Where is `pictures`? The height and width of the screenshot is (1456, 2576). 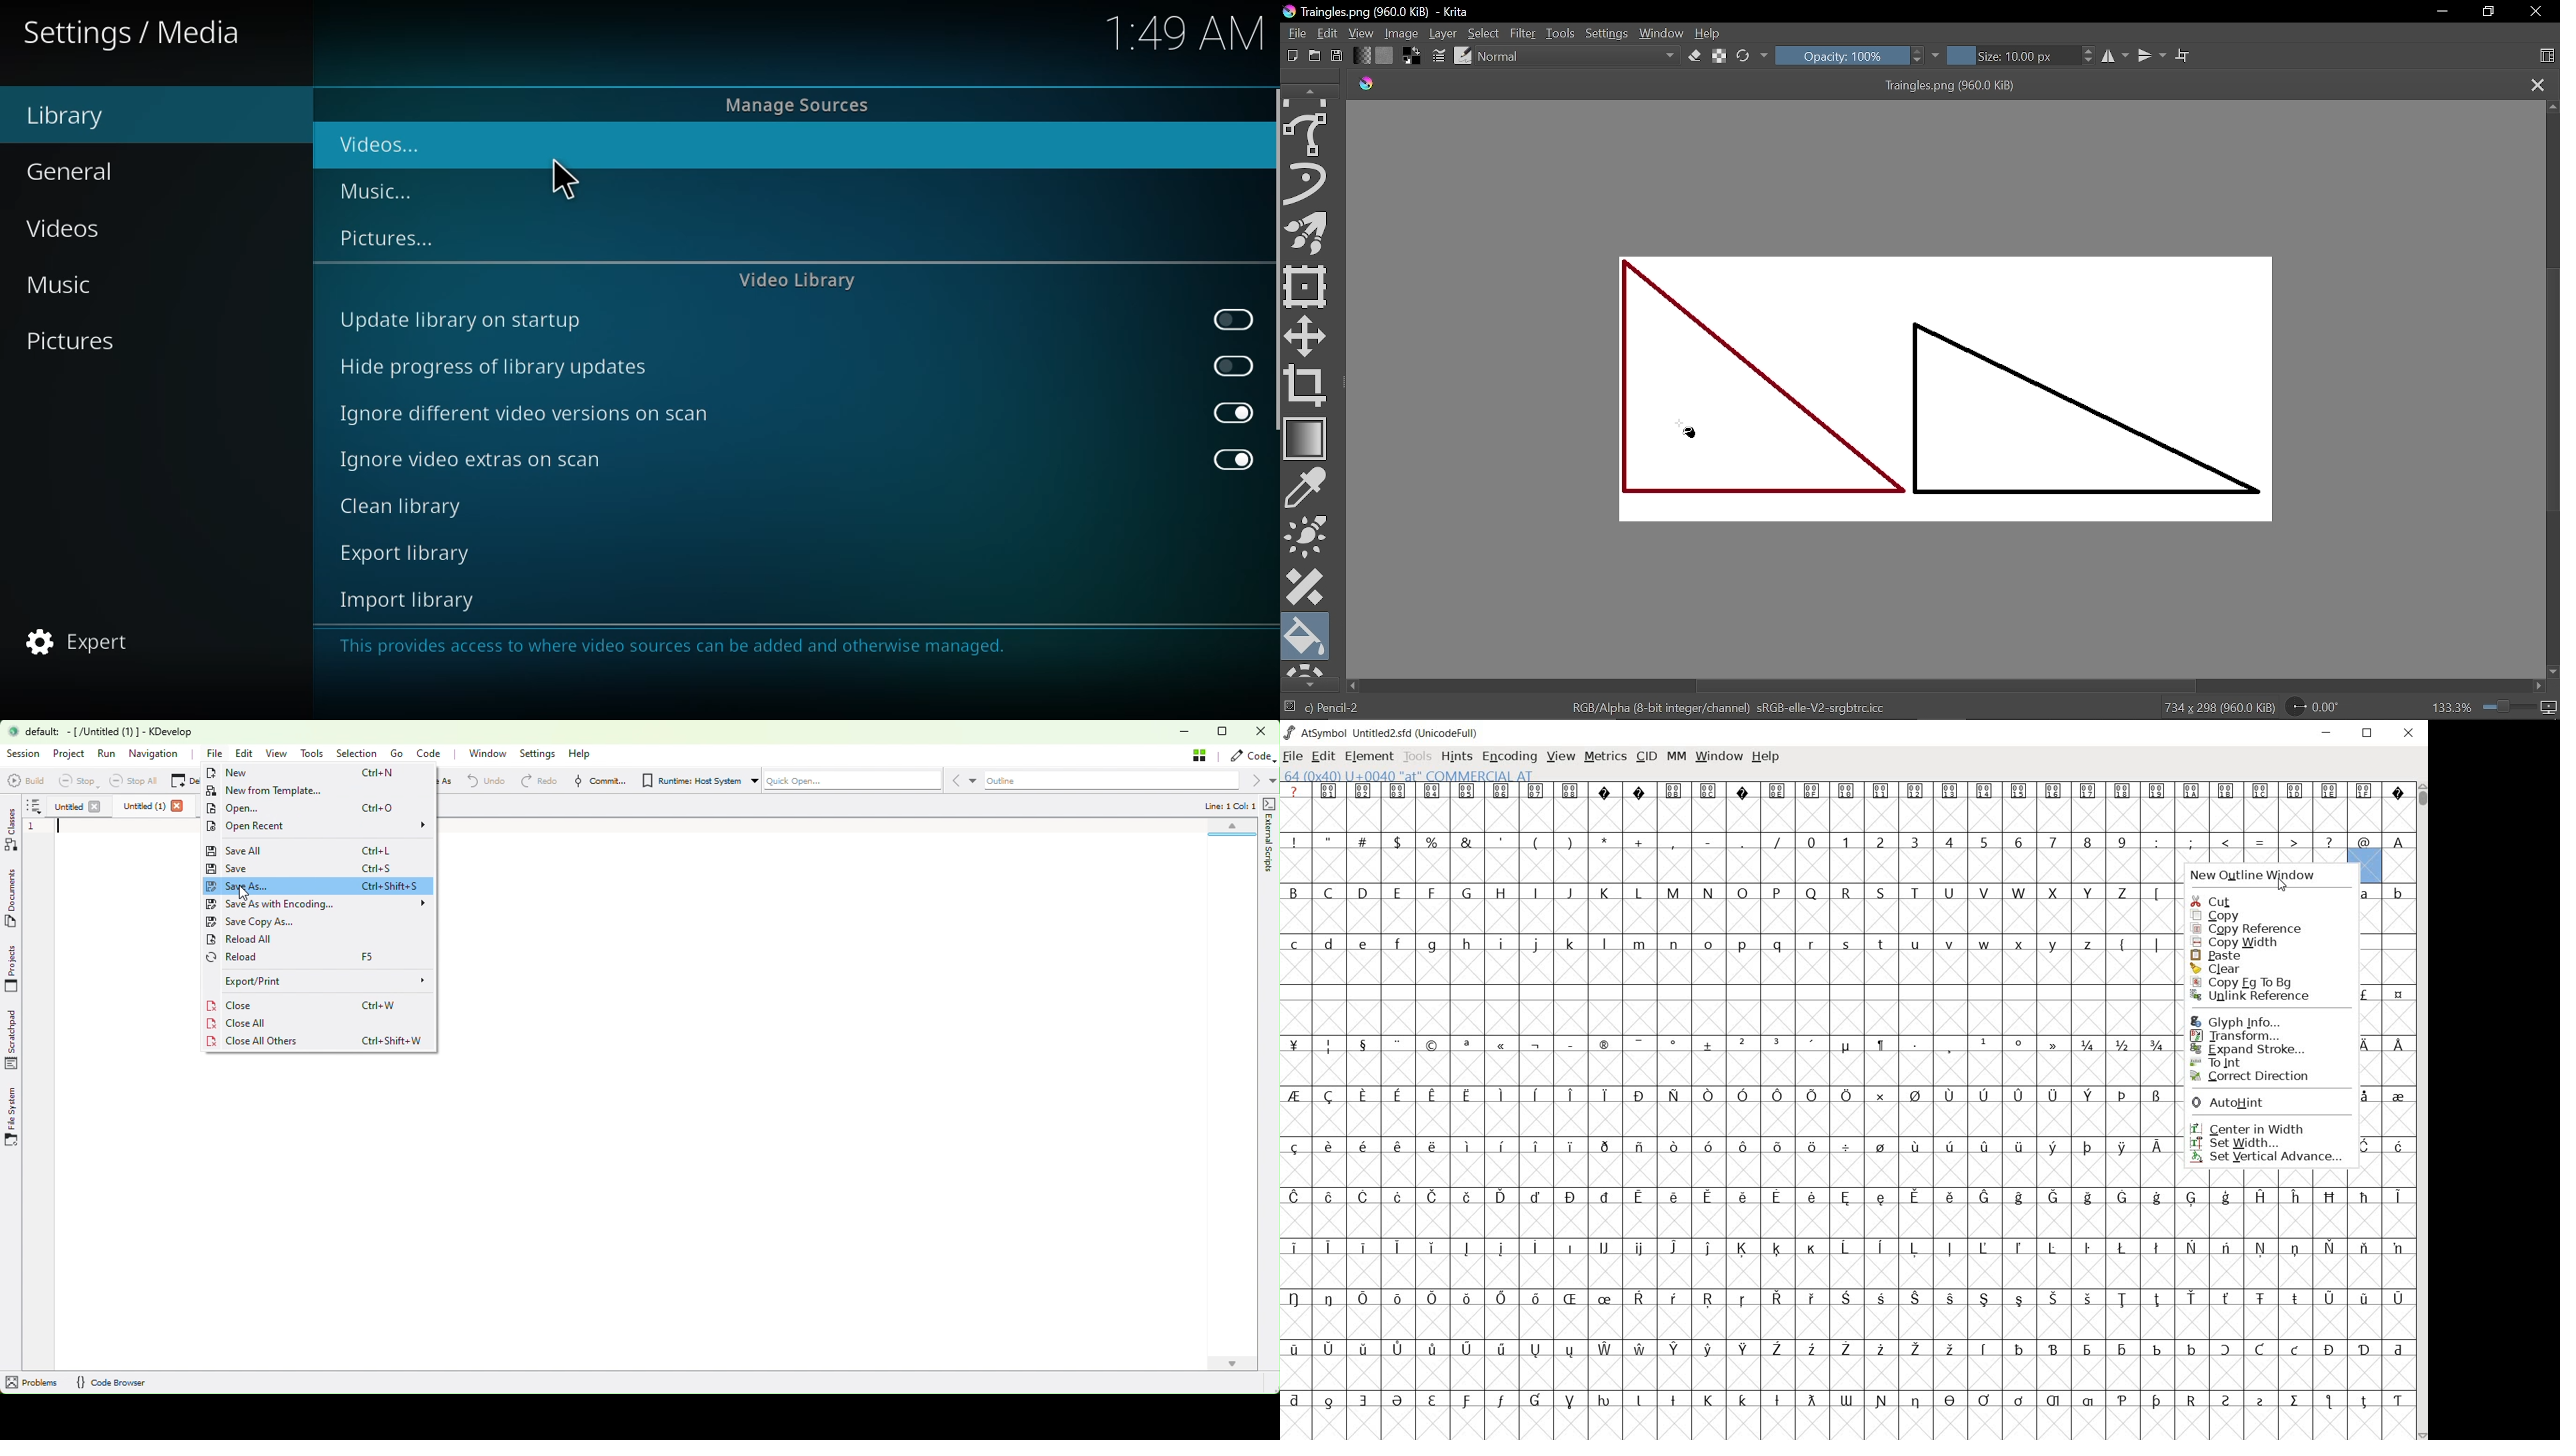
pictures is located at coordinates (72, 339).